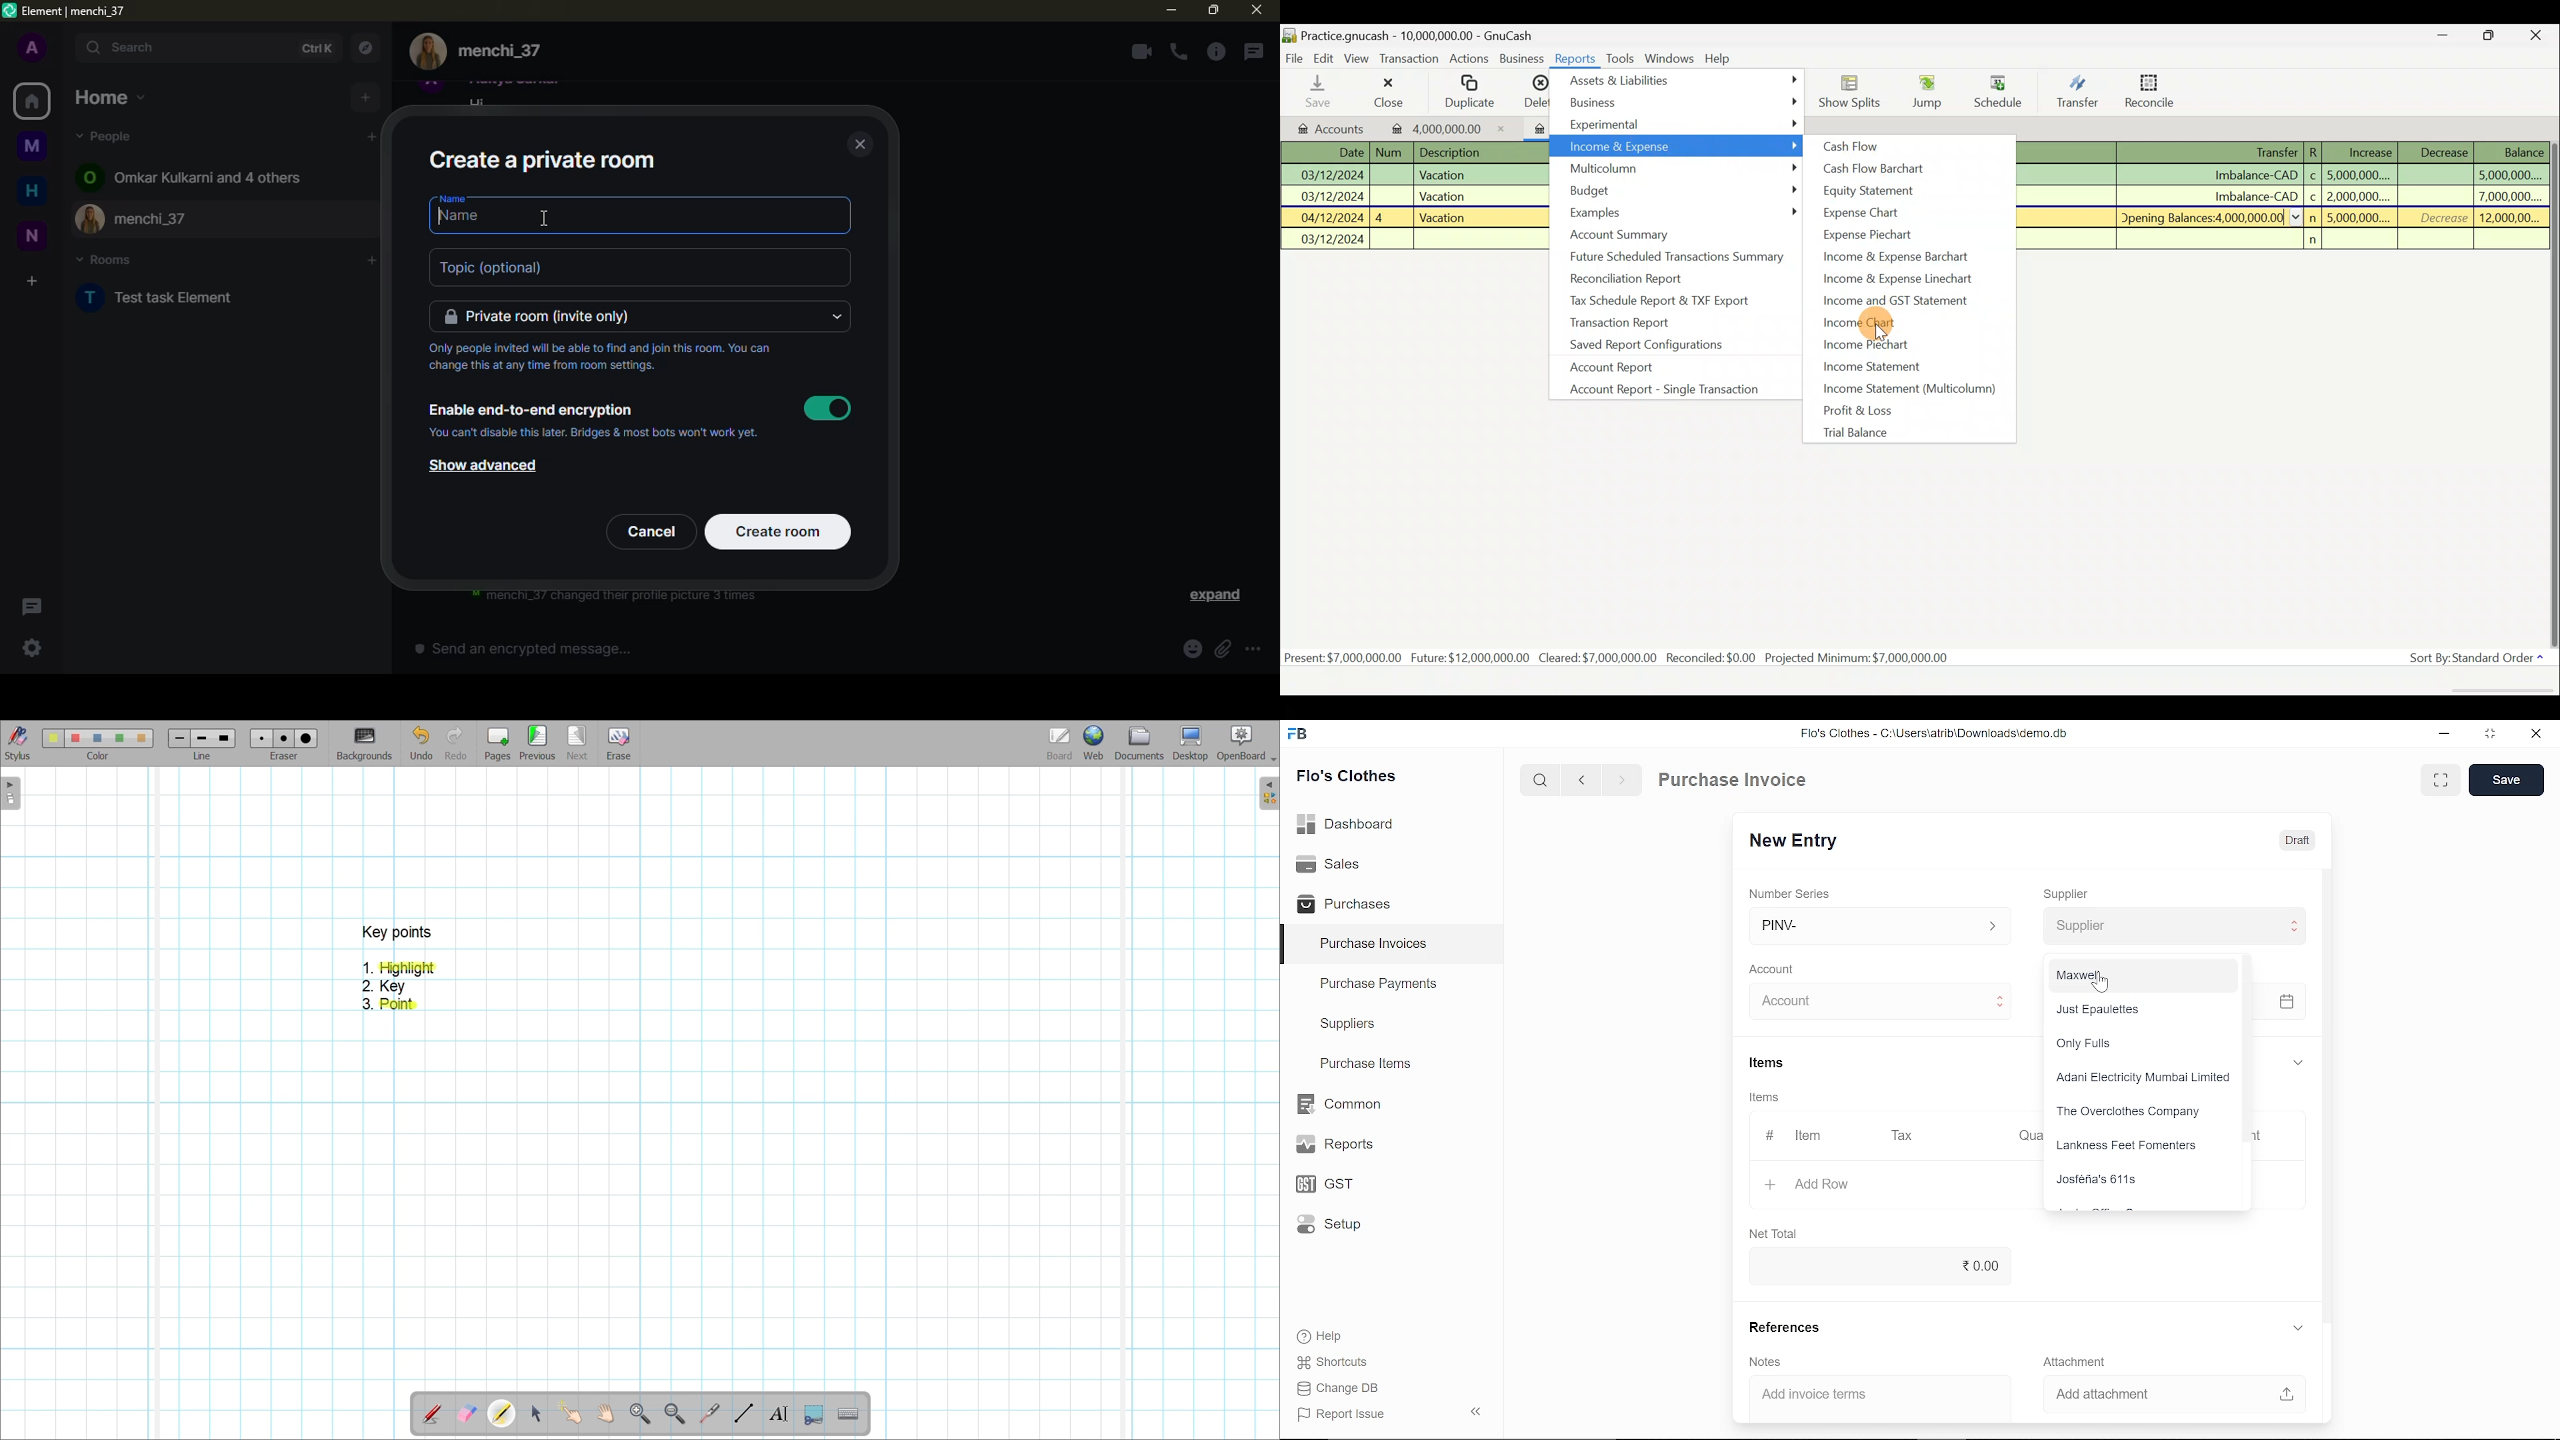  What do you see at coordinates (779, 532) in the screenshot?
I see `create room` at bounding box center [779, 532].